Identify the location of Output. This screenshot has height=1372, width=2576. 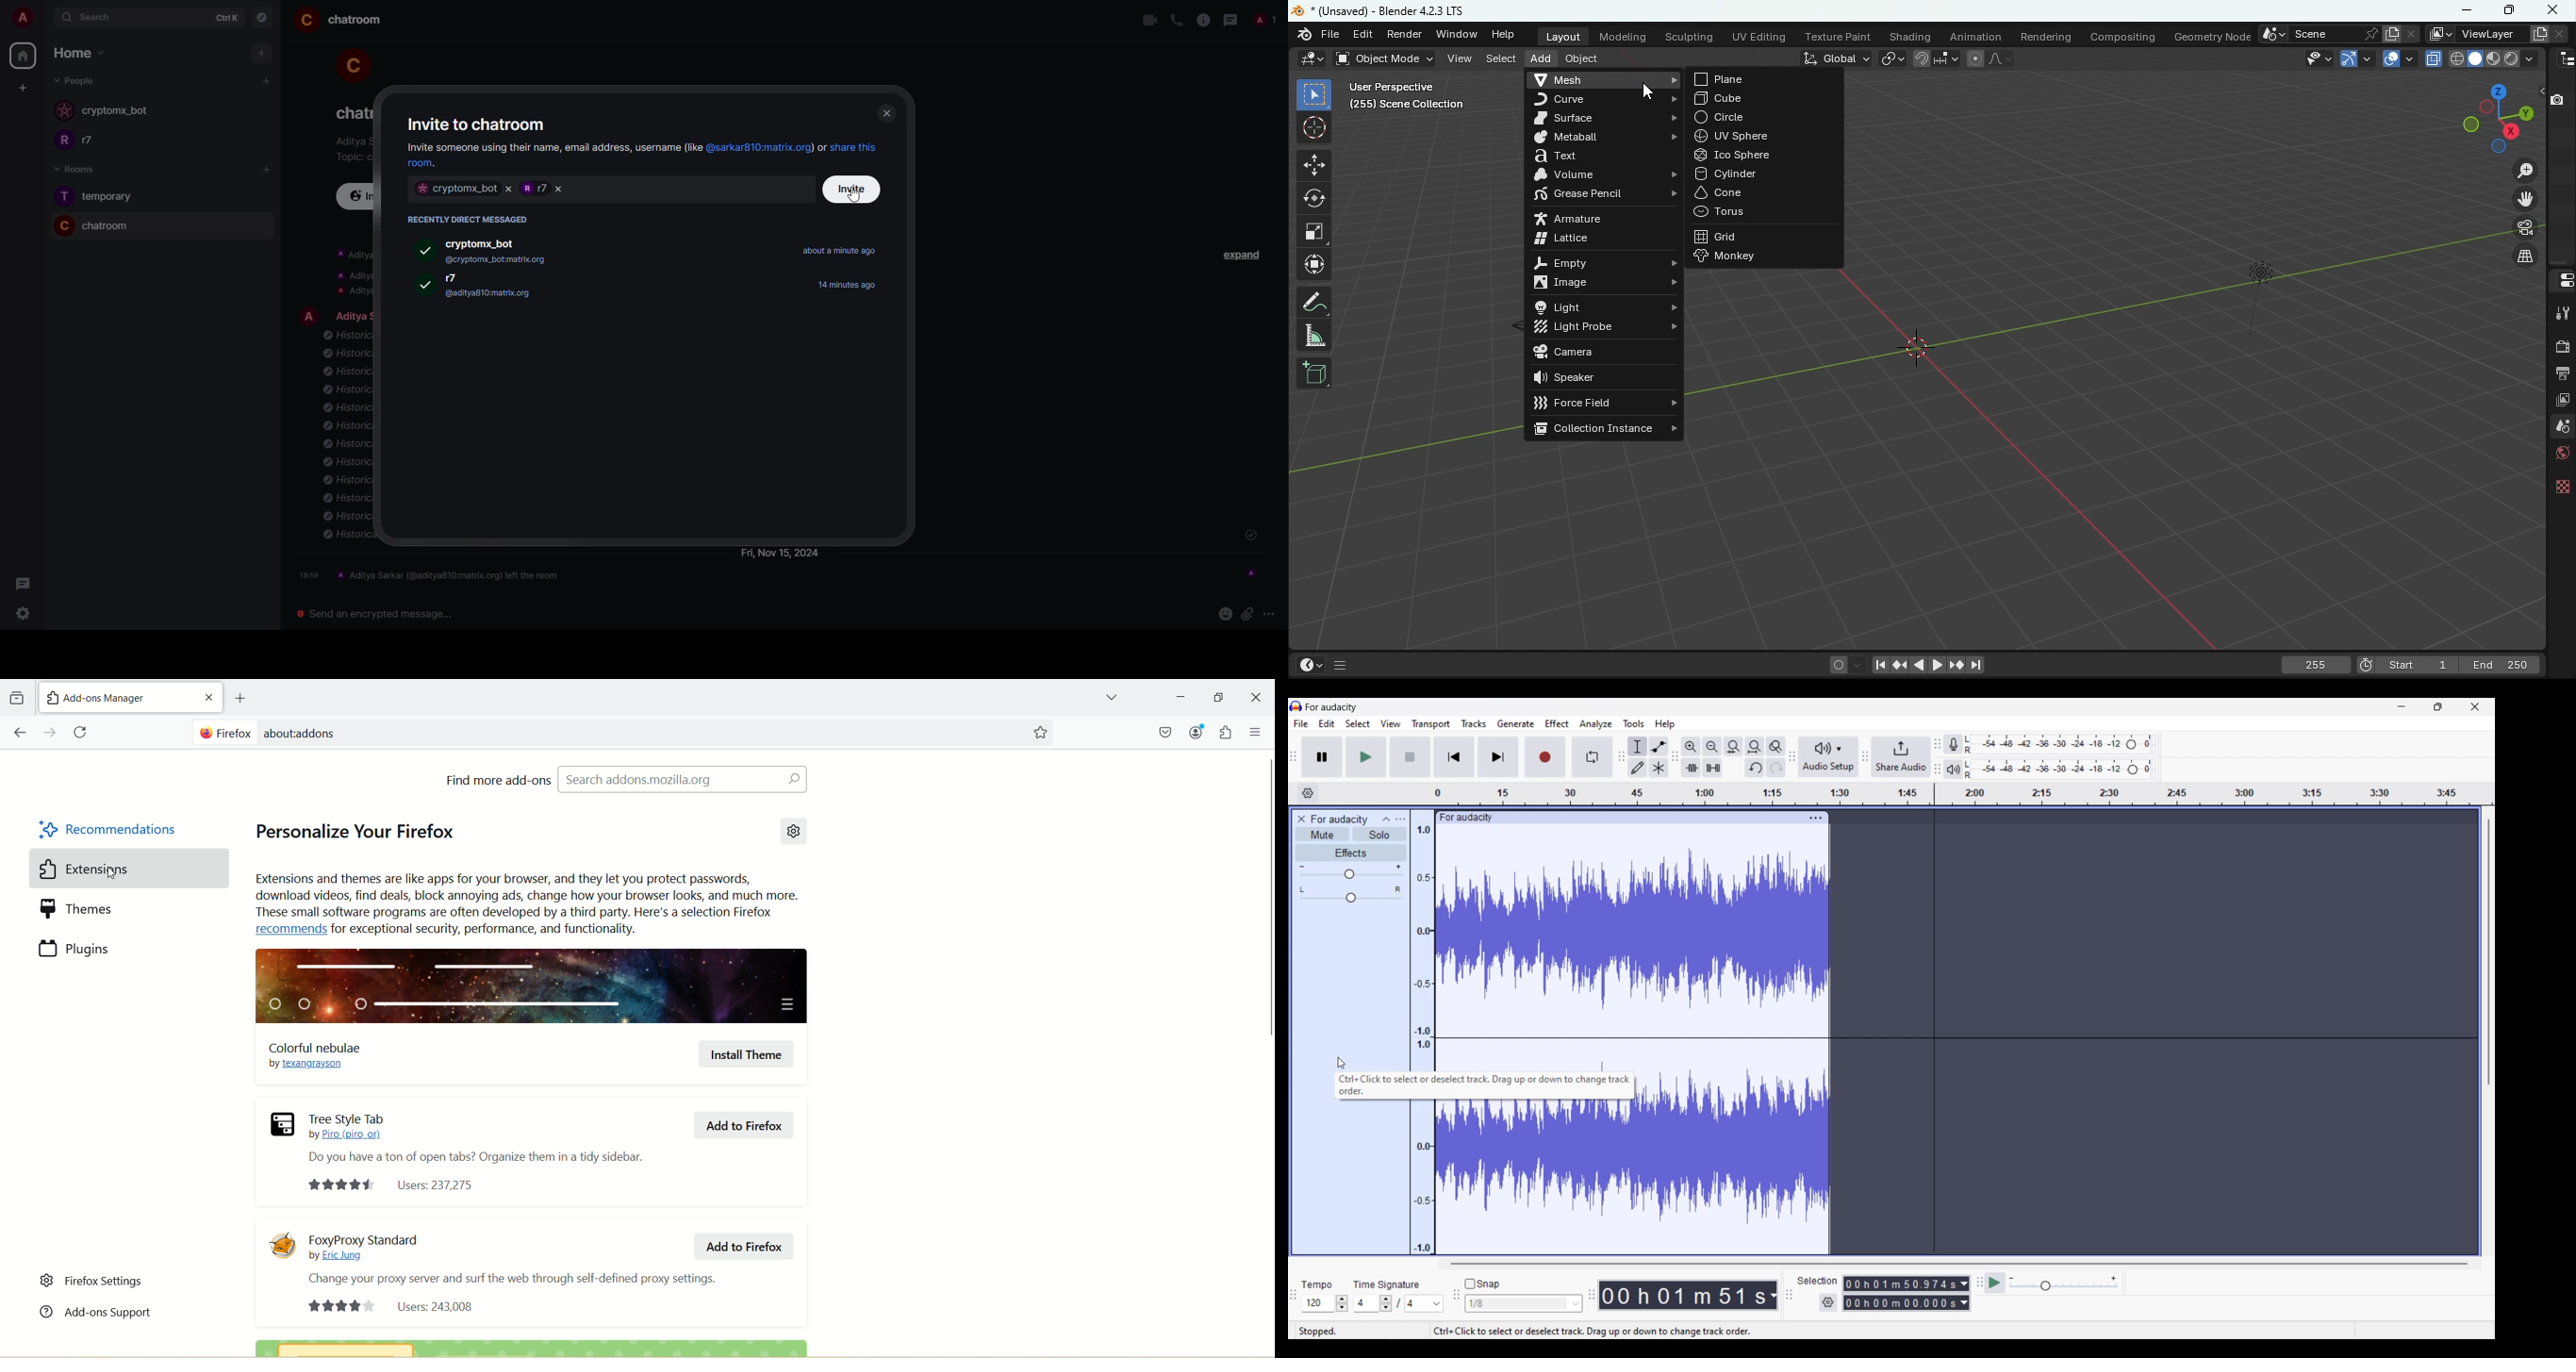
(2560, 375).